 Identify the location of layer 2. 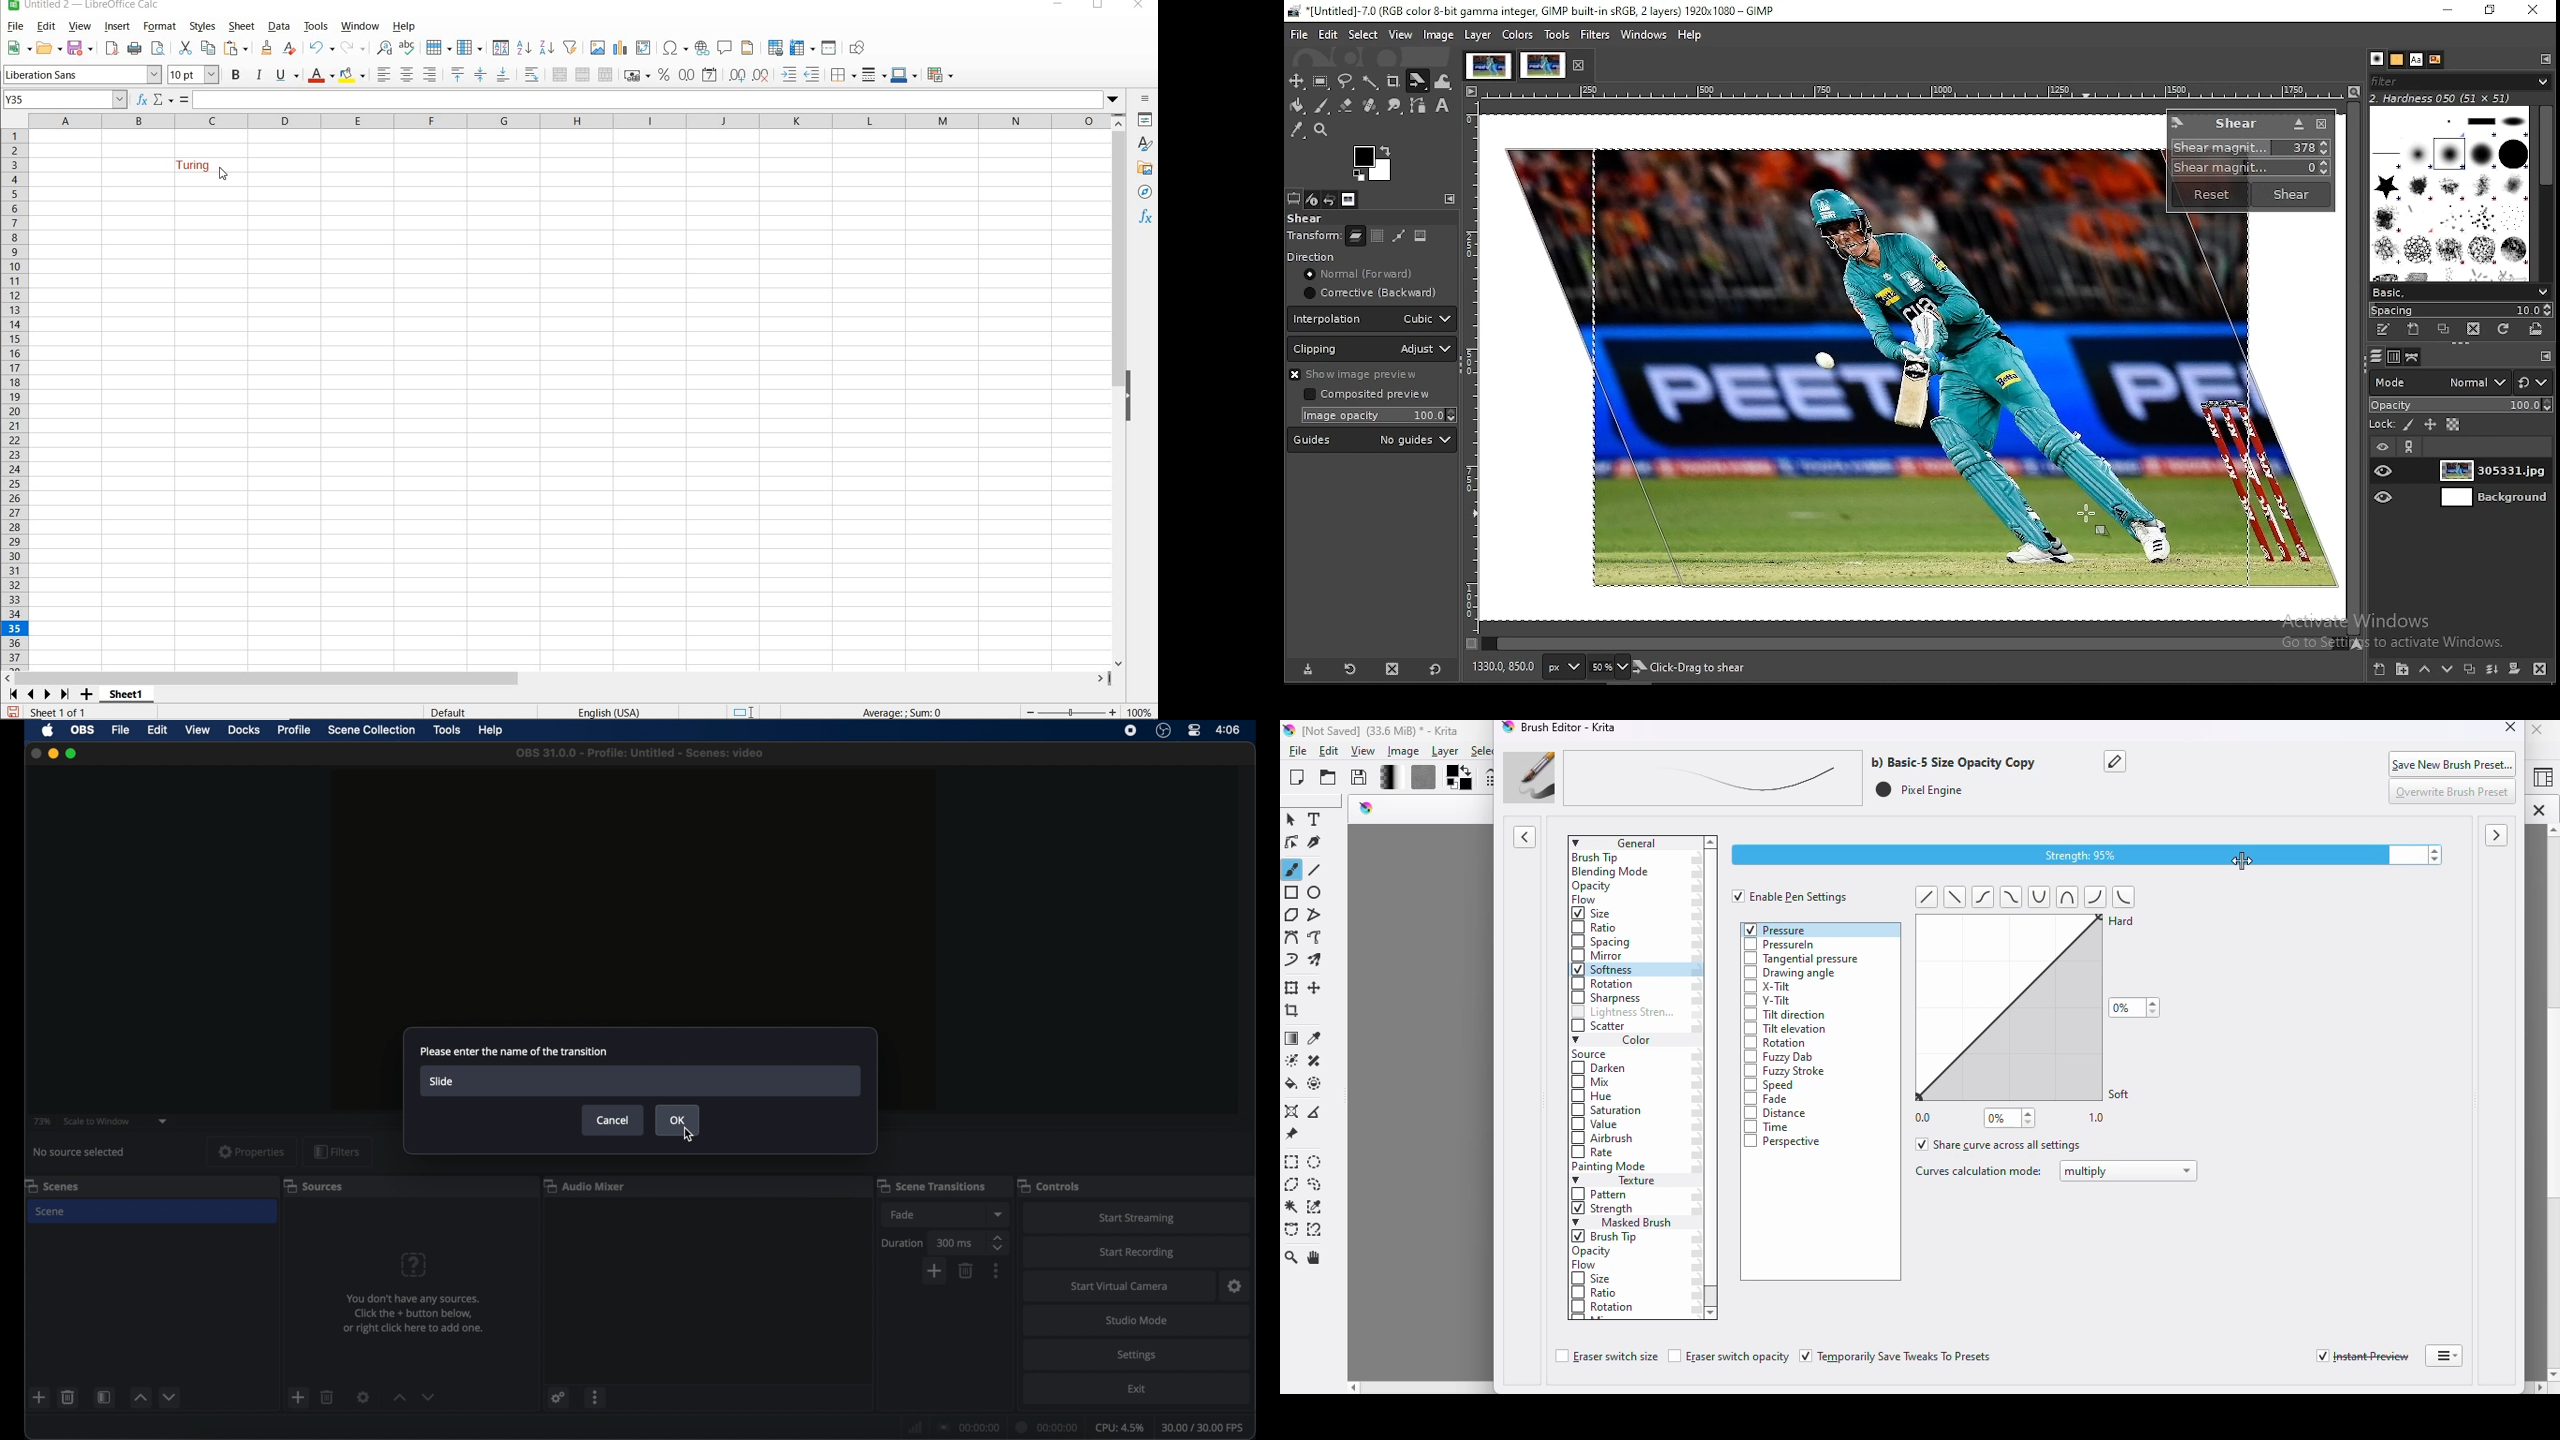
(2487, 499).